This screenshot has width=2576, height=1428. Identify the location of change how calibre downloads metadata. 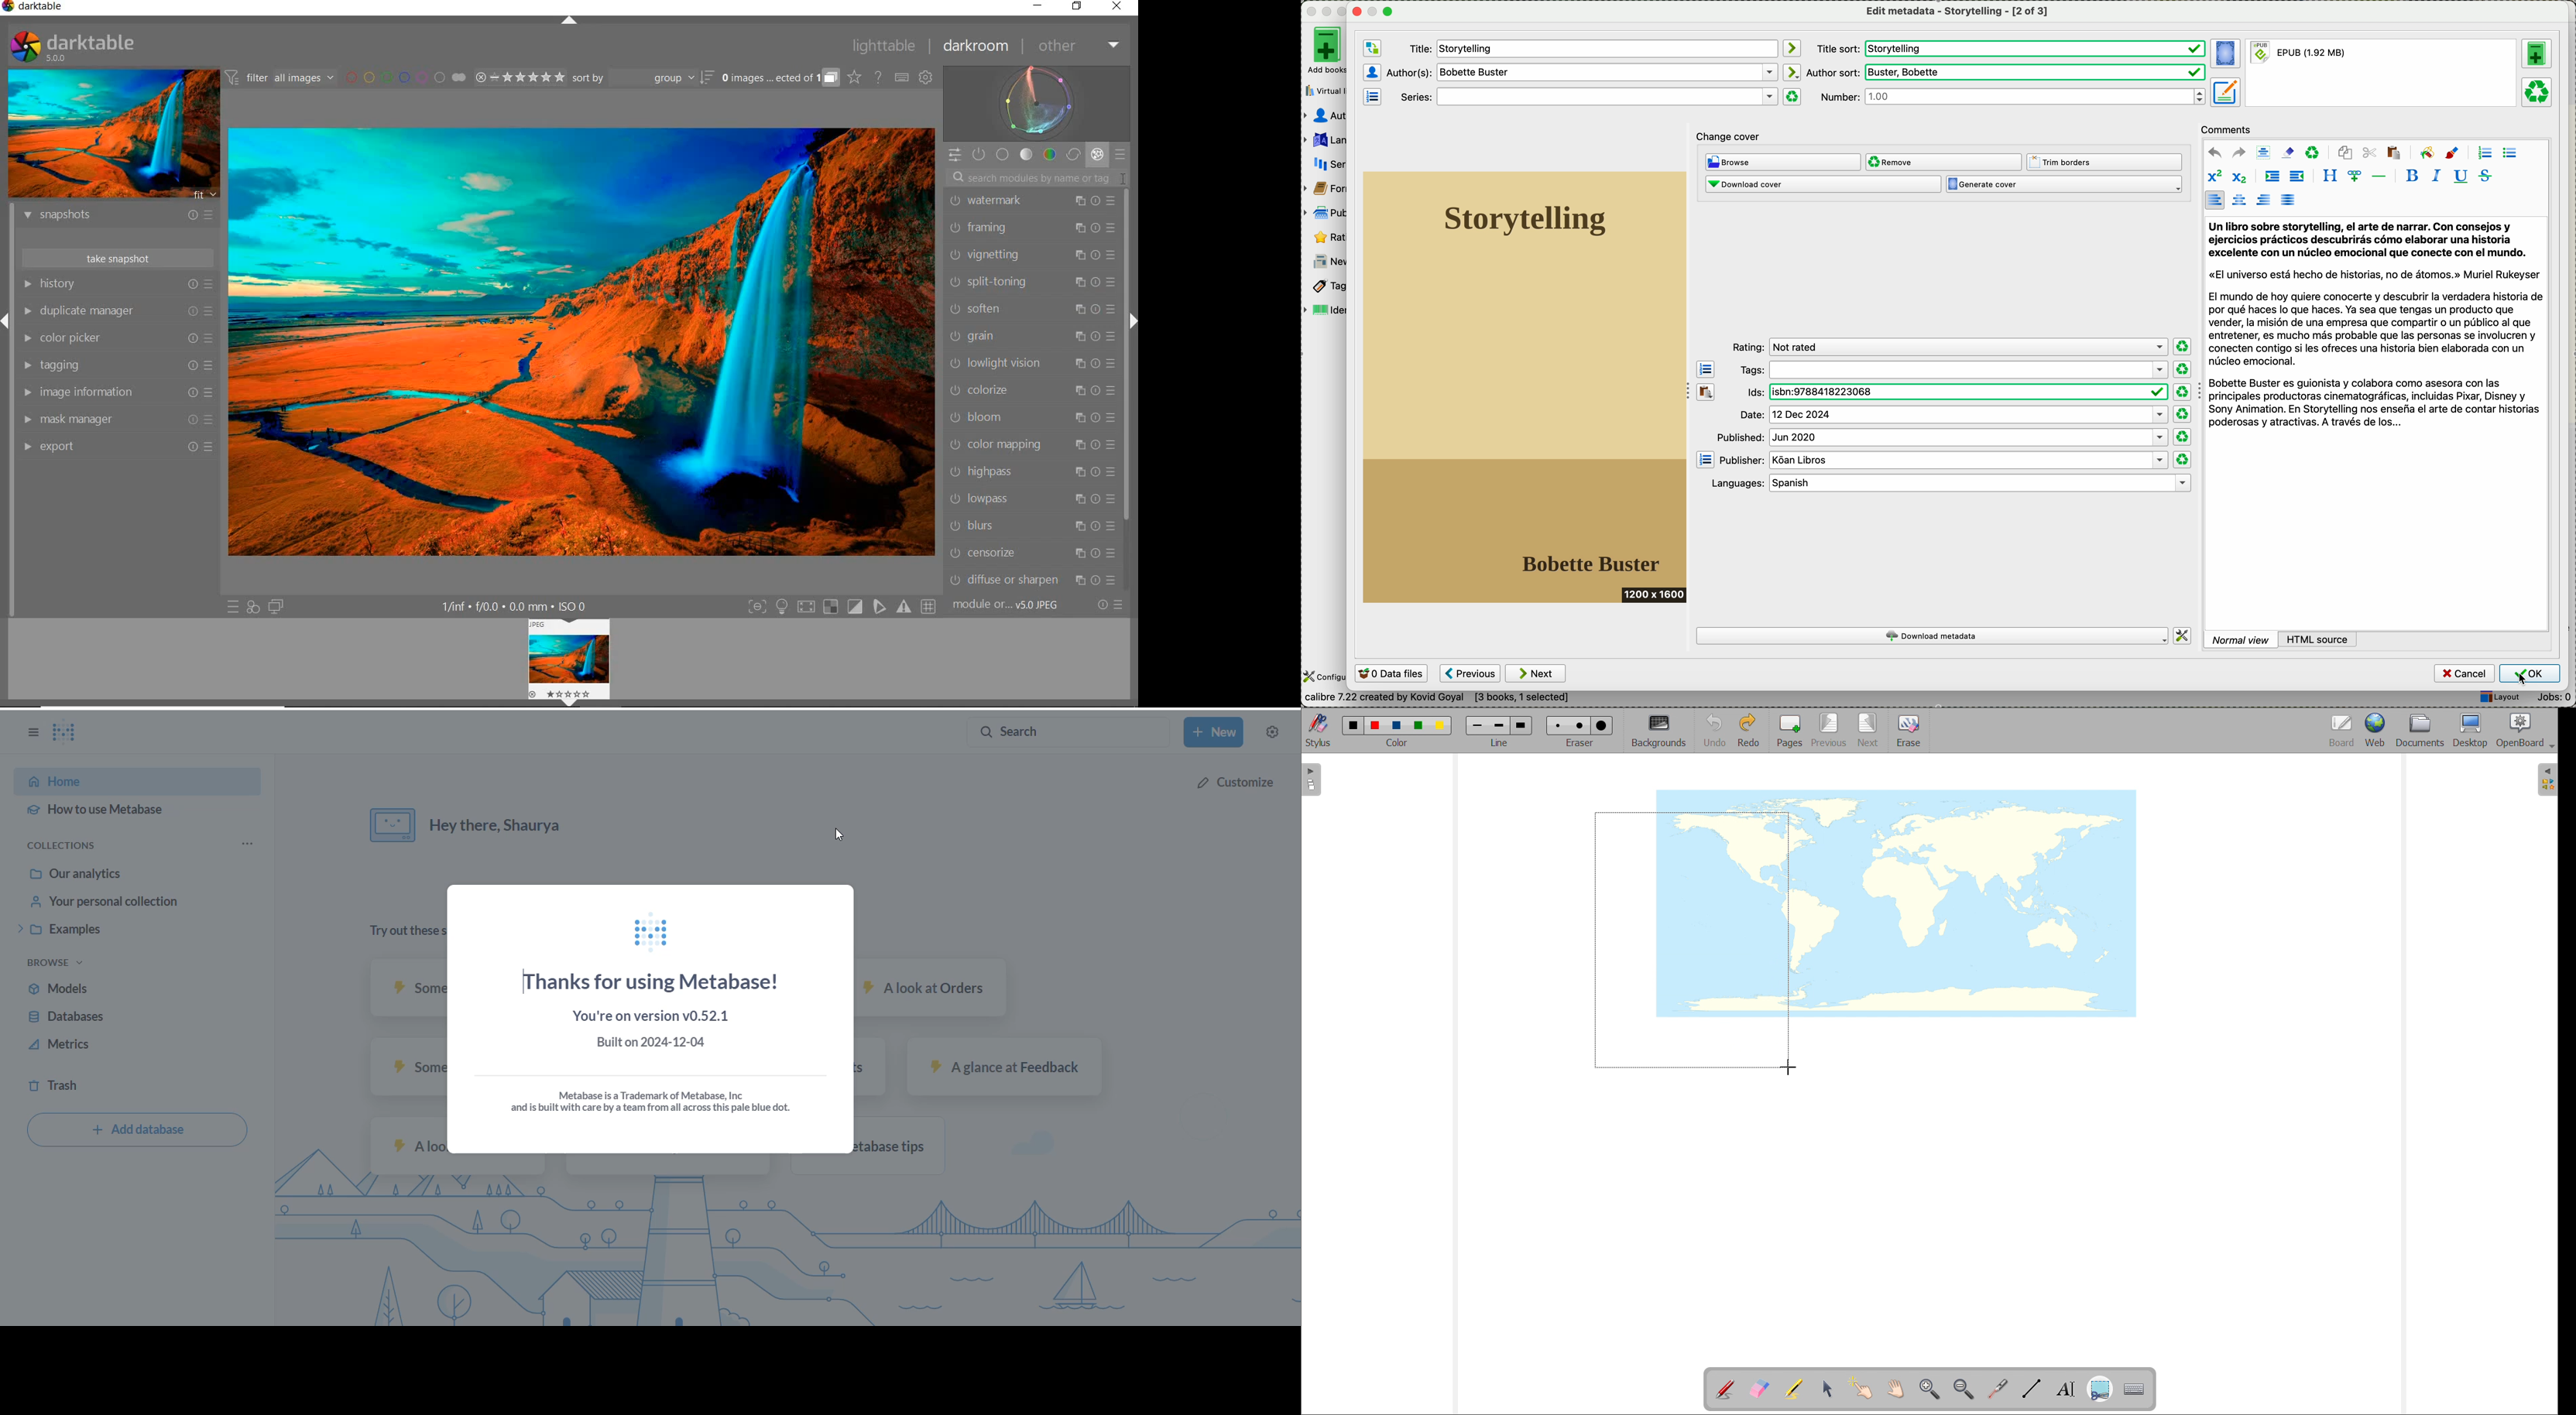
(2183, 635).